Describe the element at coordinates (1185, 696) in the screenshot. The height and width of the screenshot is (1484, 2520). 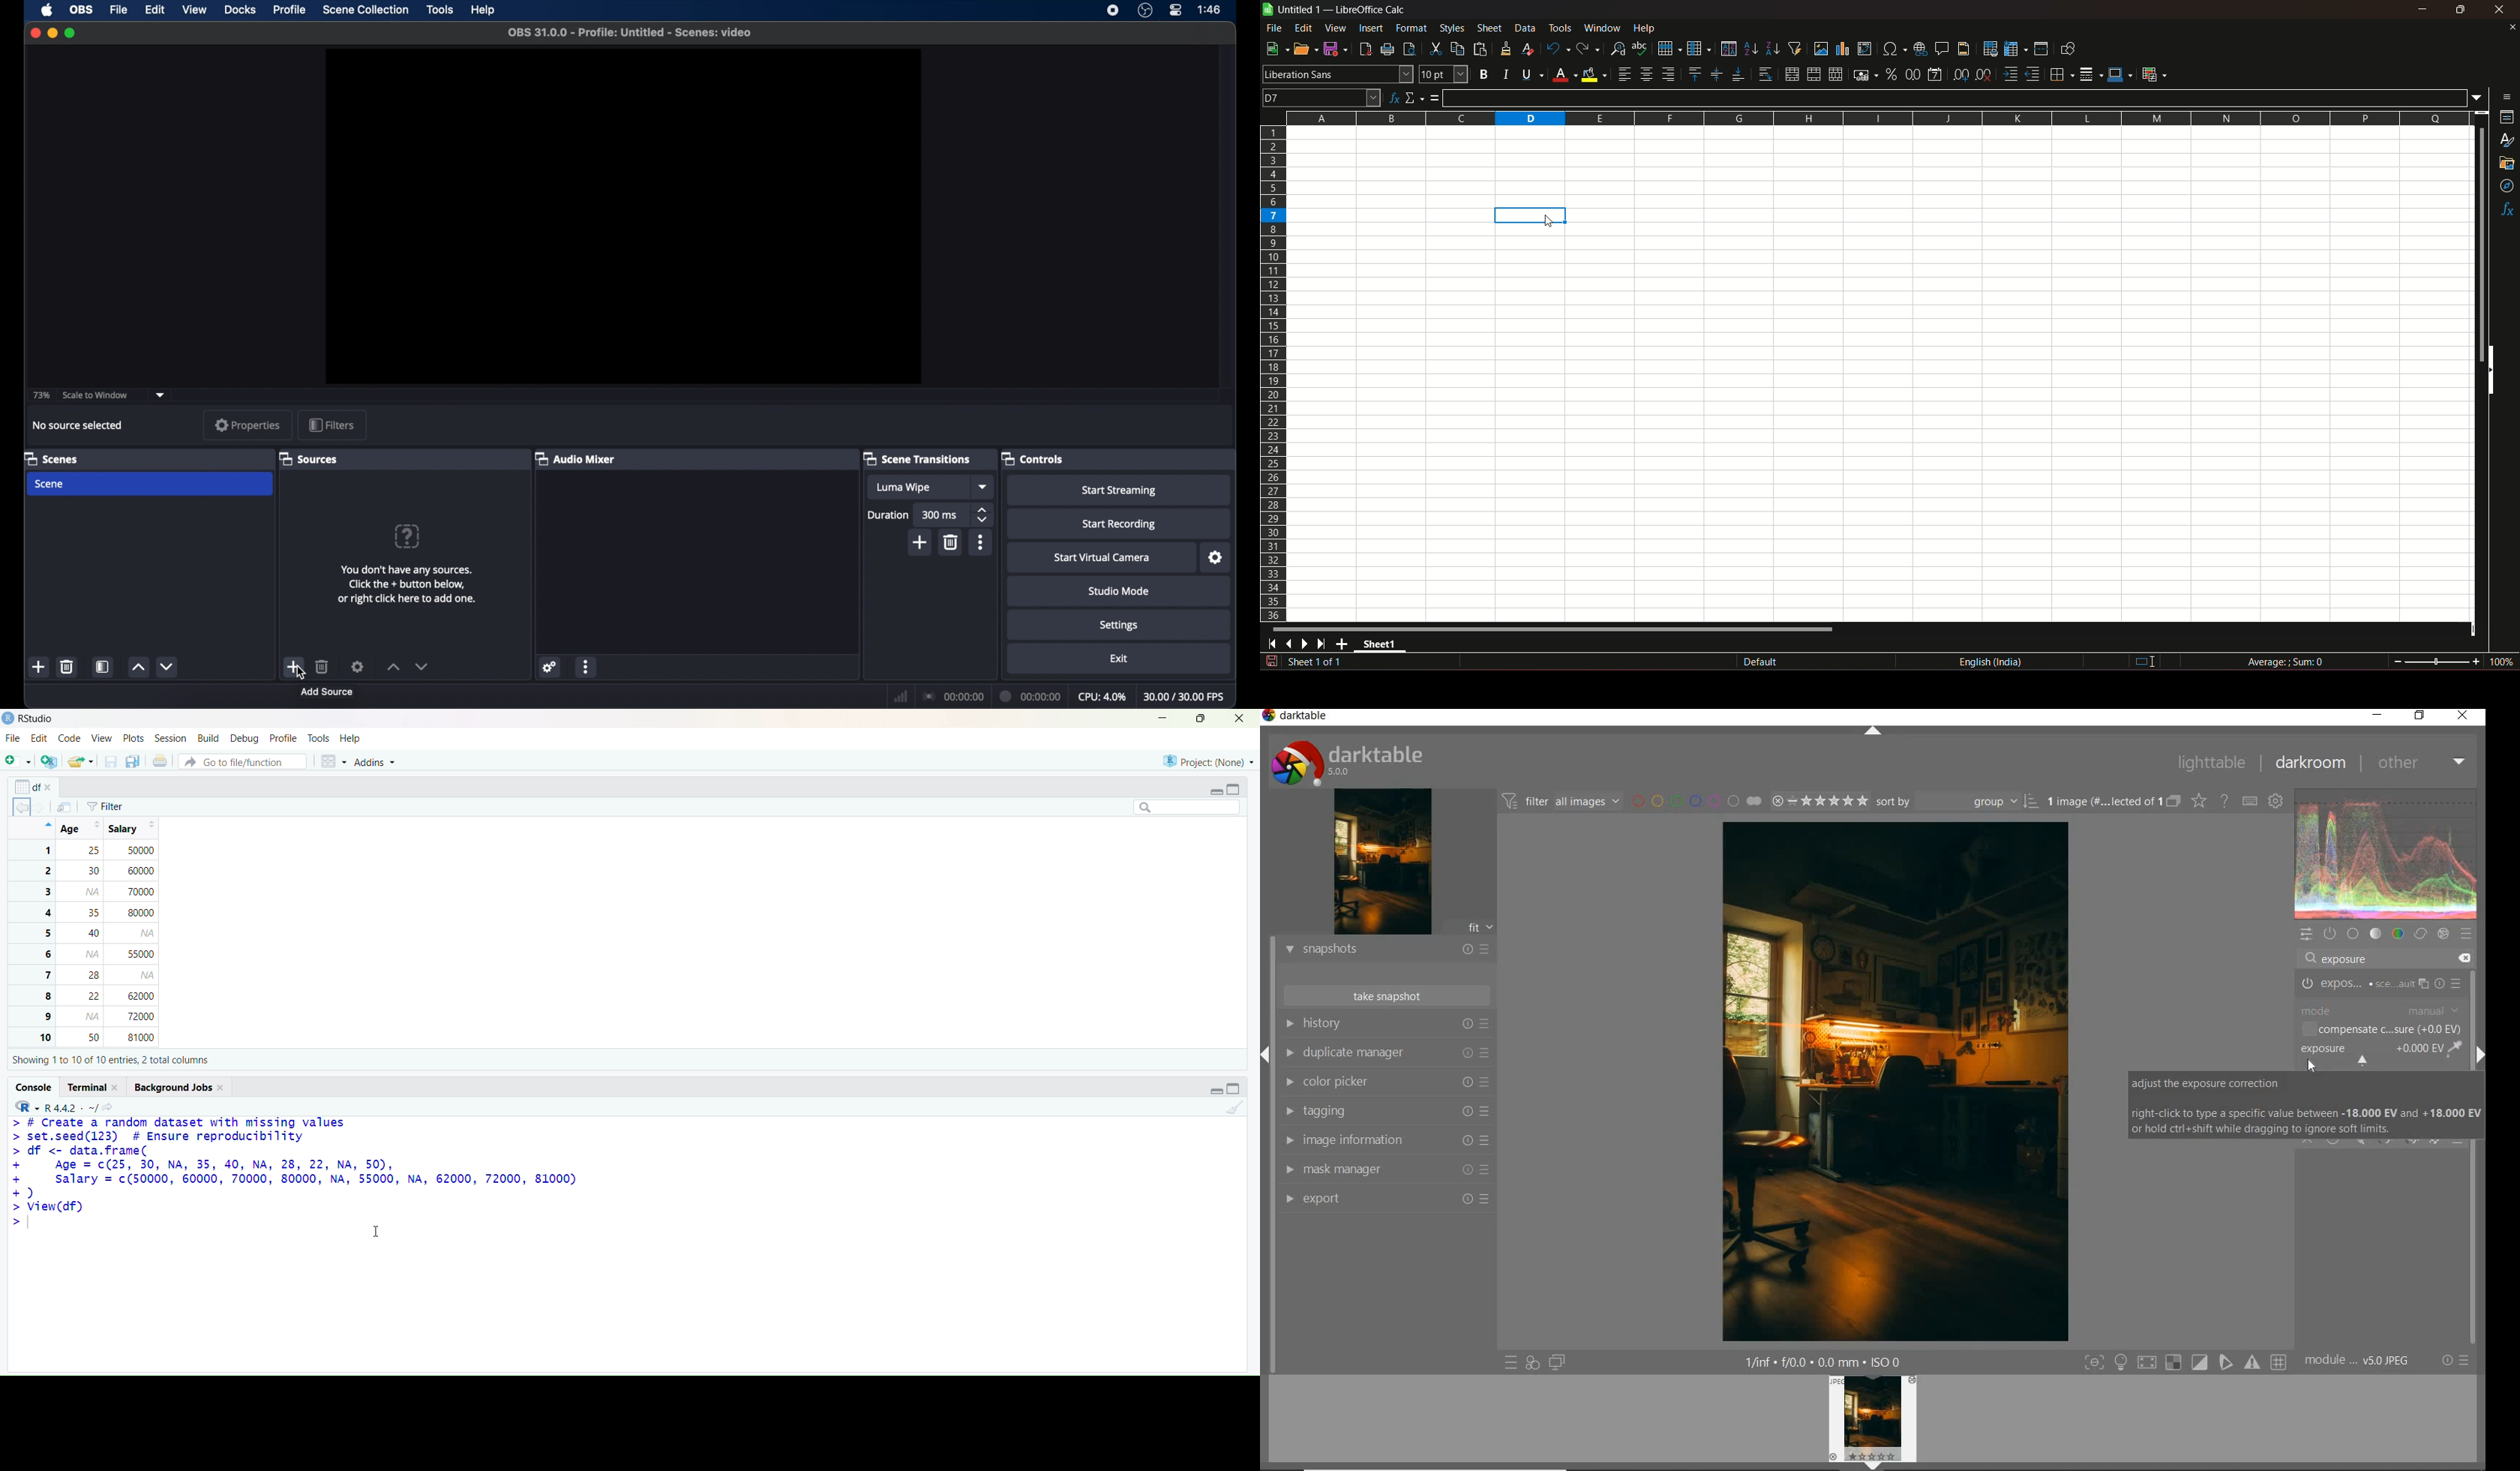
I see `fps` at that location.